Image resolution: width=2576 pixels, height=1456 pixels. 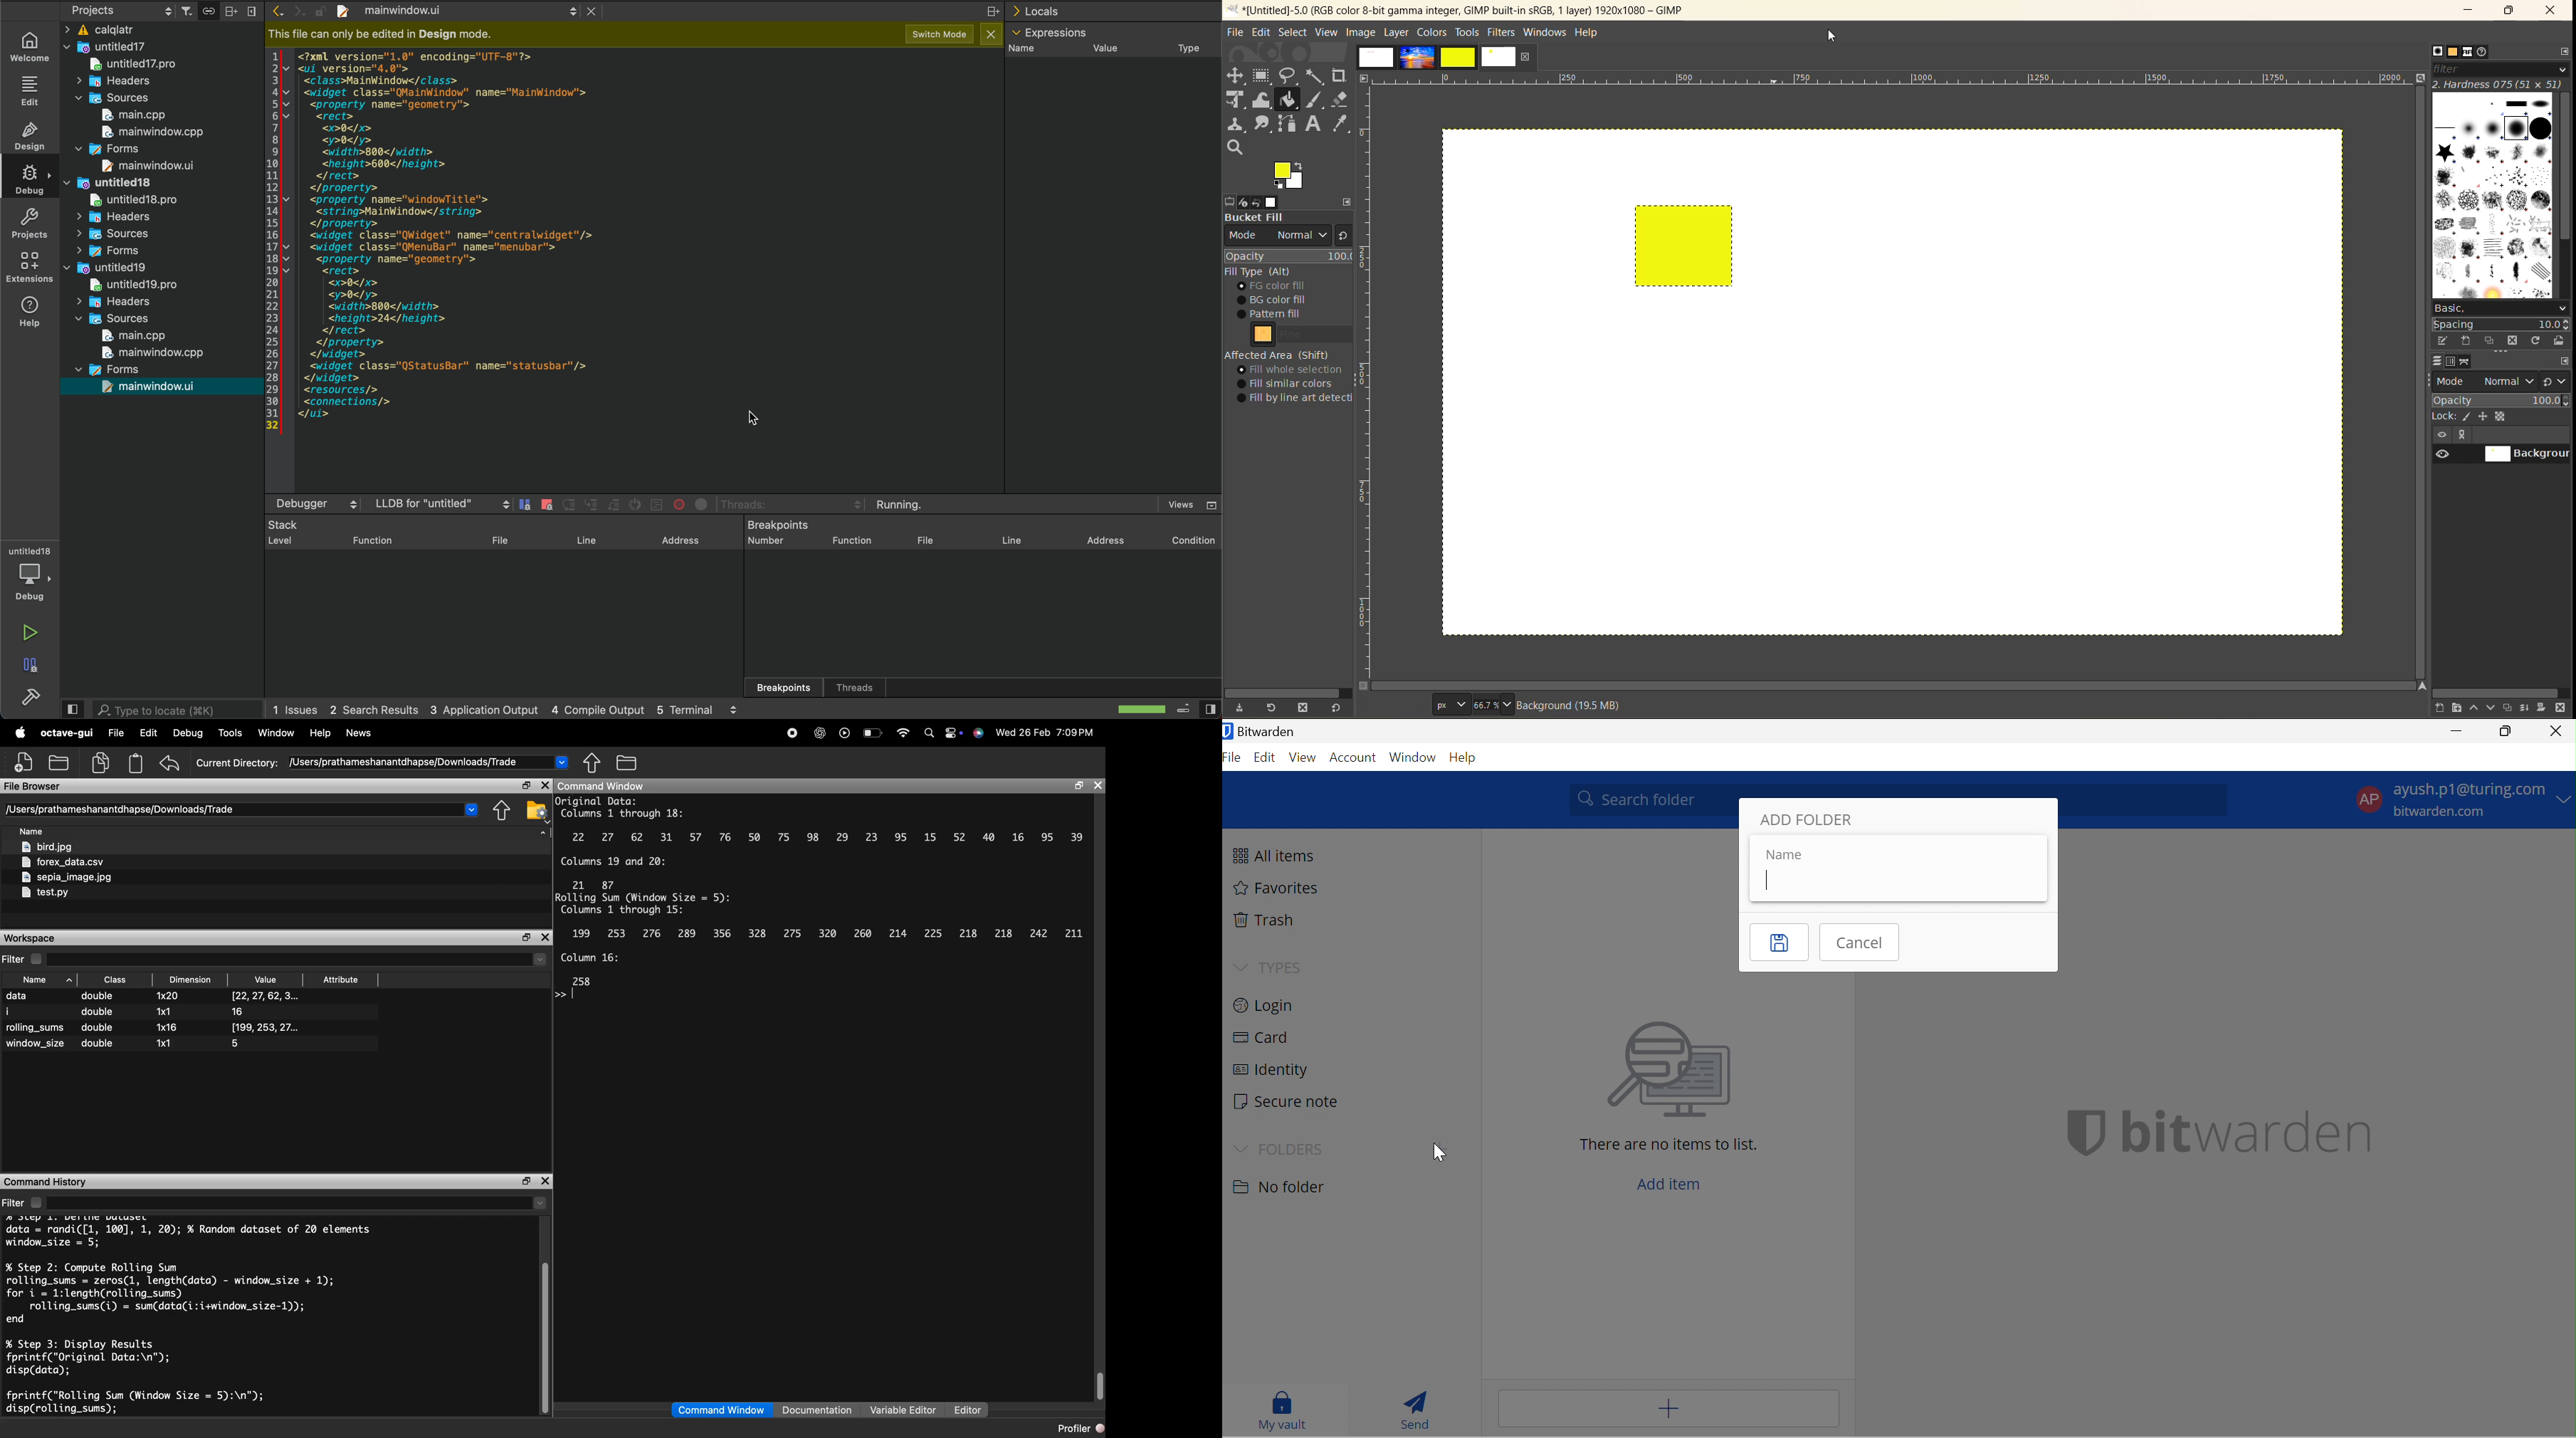 What do you see at coordinates (525, 785) in the screenshot?
I see `maximize` at bounding box center [525, 785].